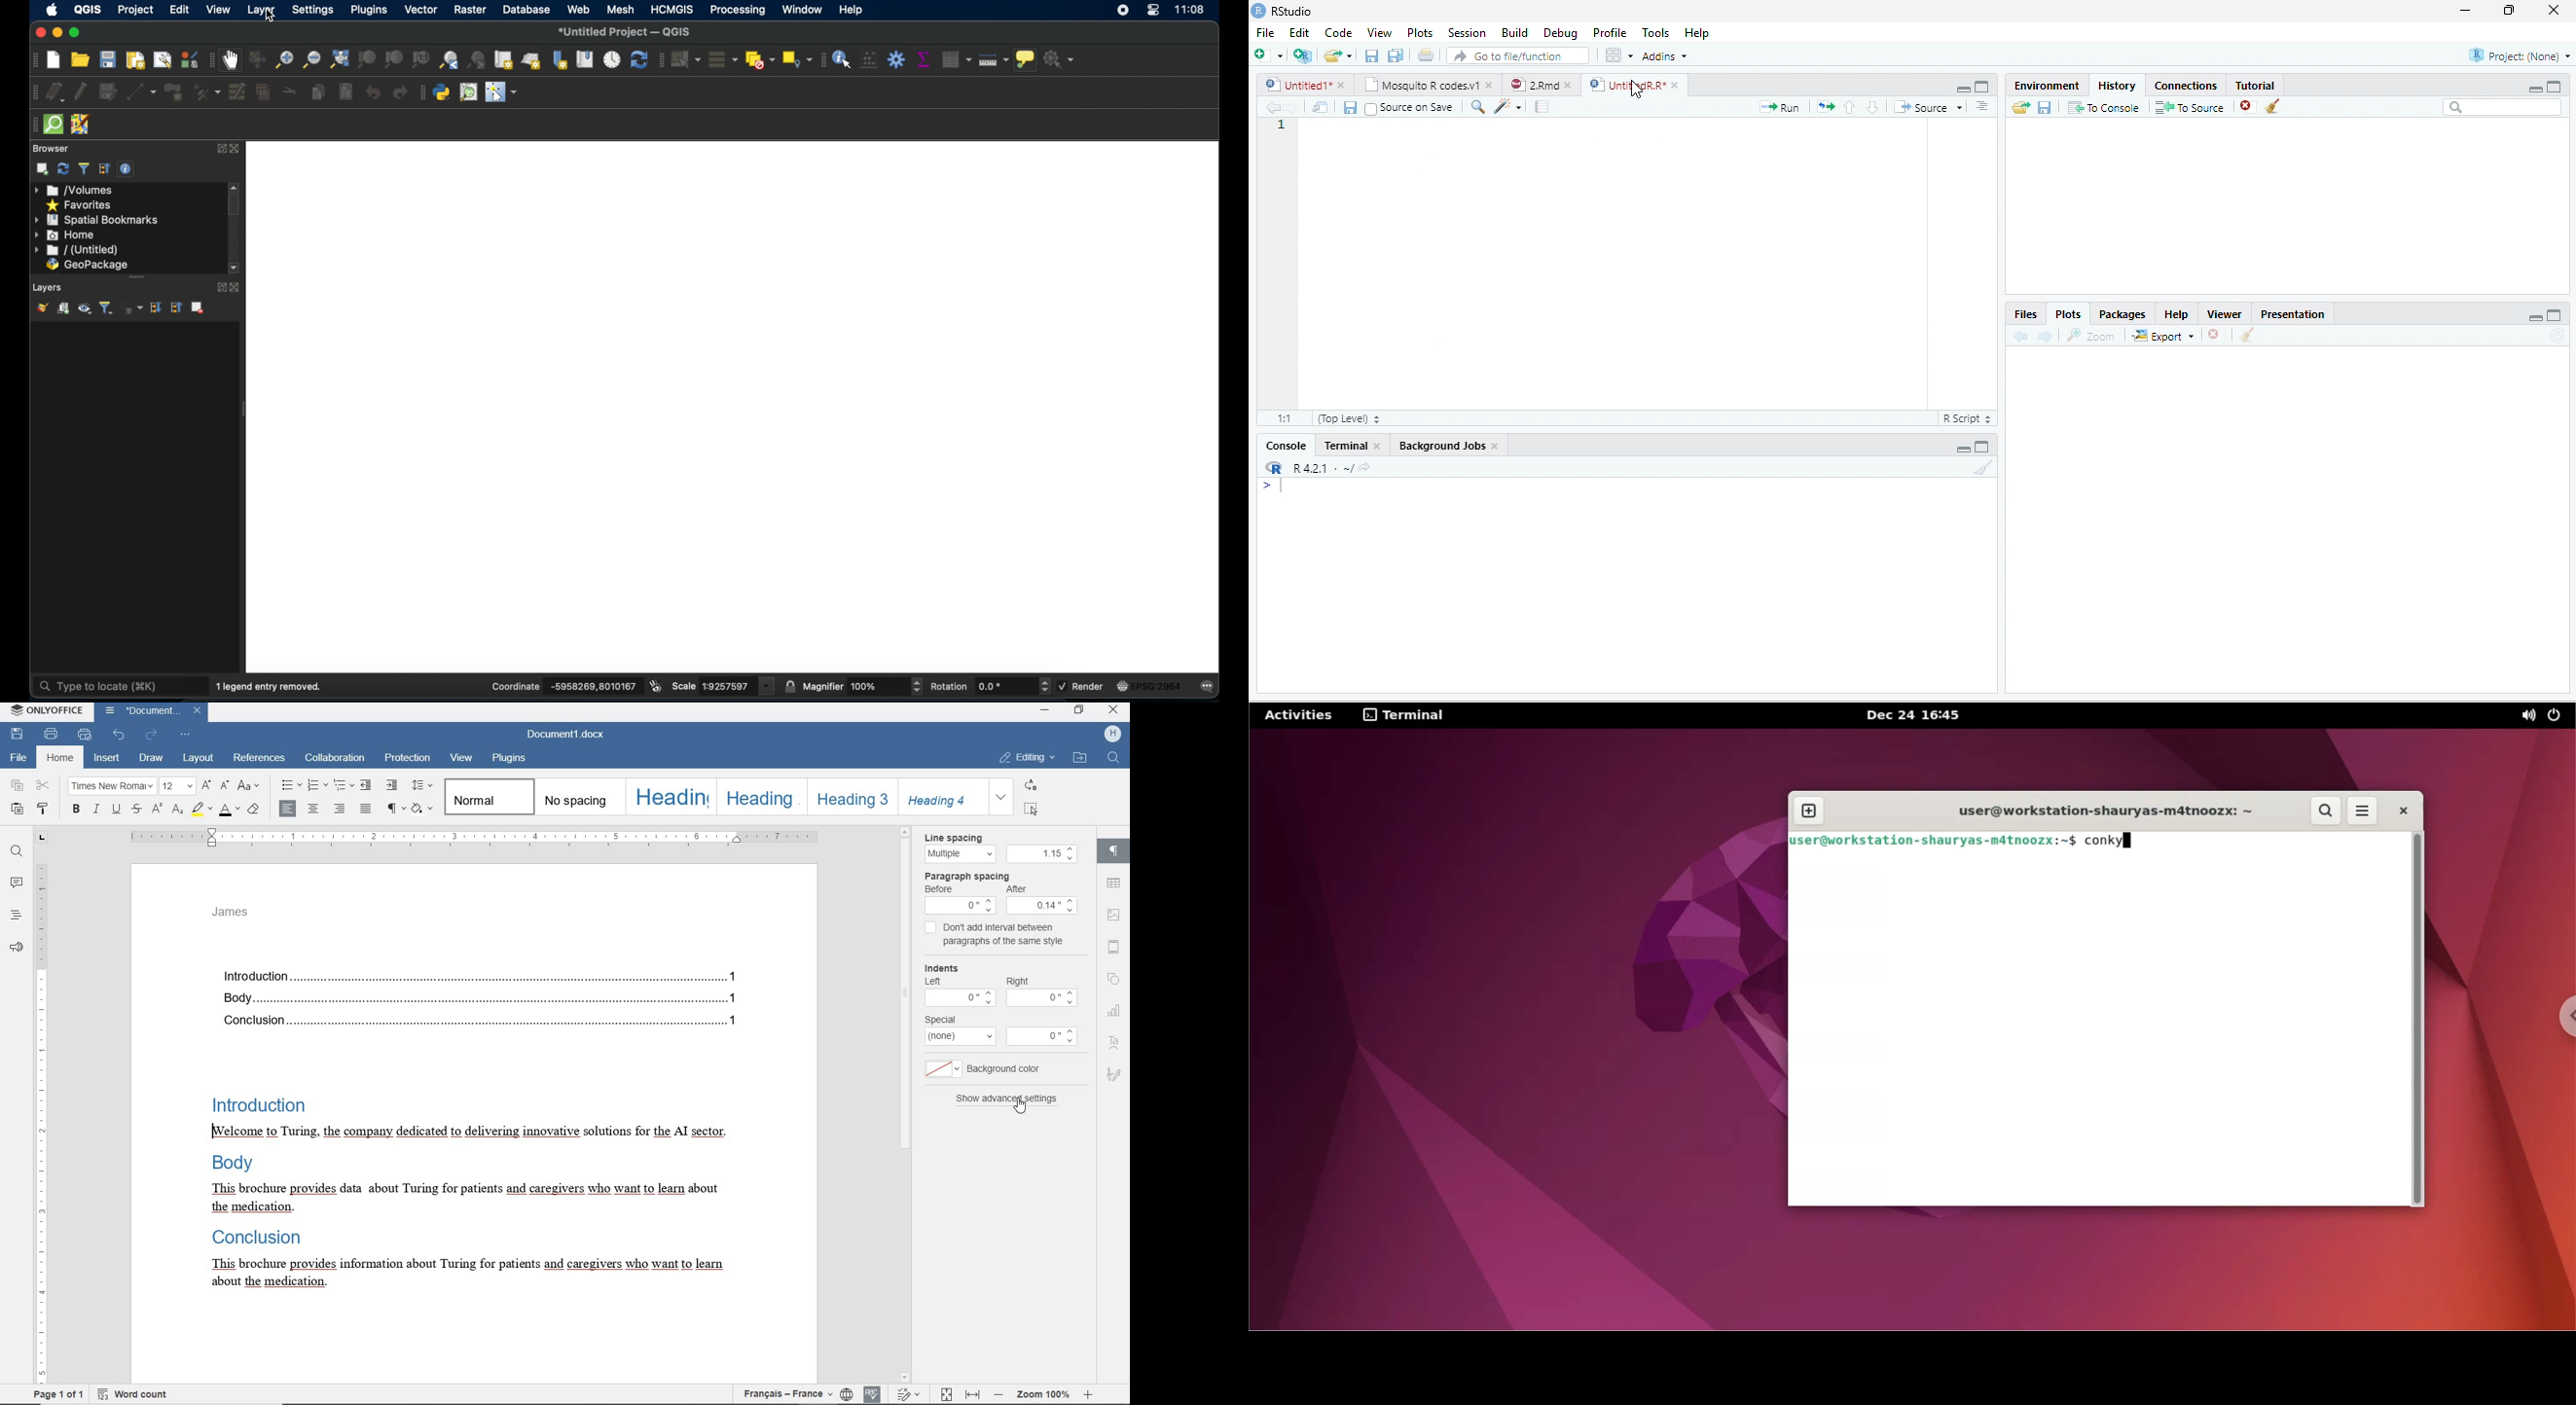 The height and width of the screenshot is (1428, 2576). What do you see at coordinates (1030, 787) in the screenshot?
I see `replace` at bounding box center [1030, 787].